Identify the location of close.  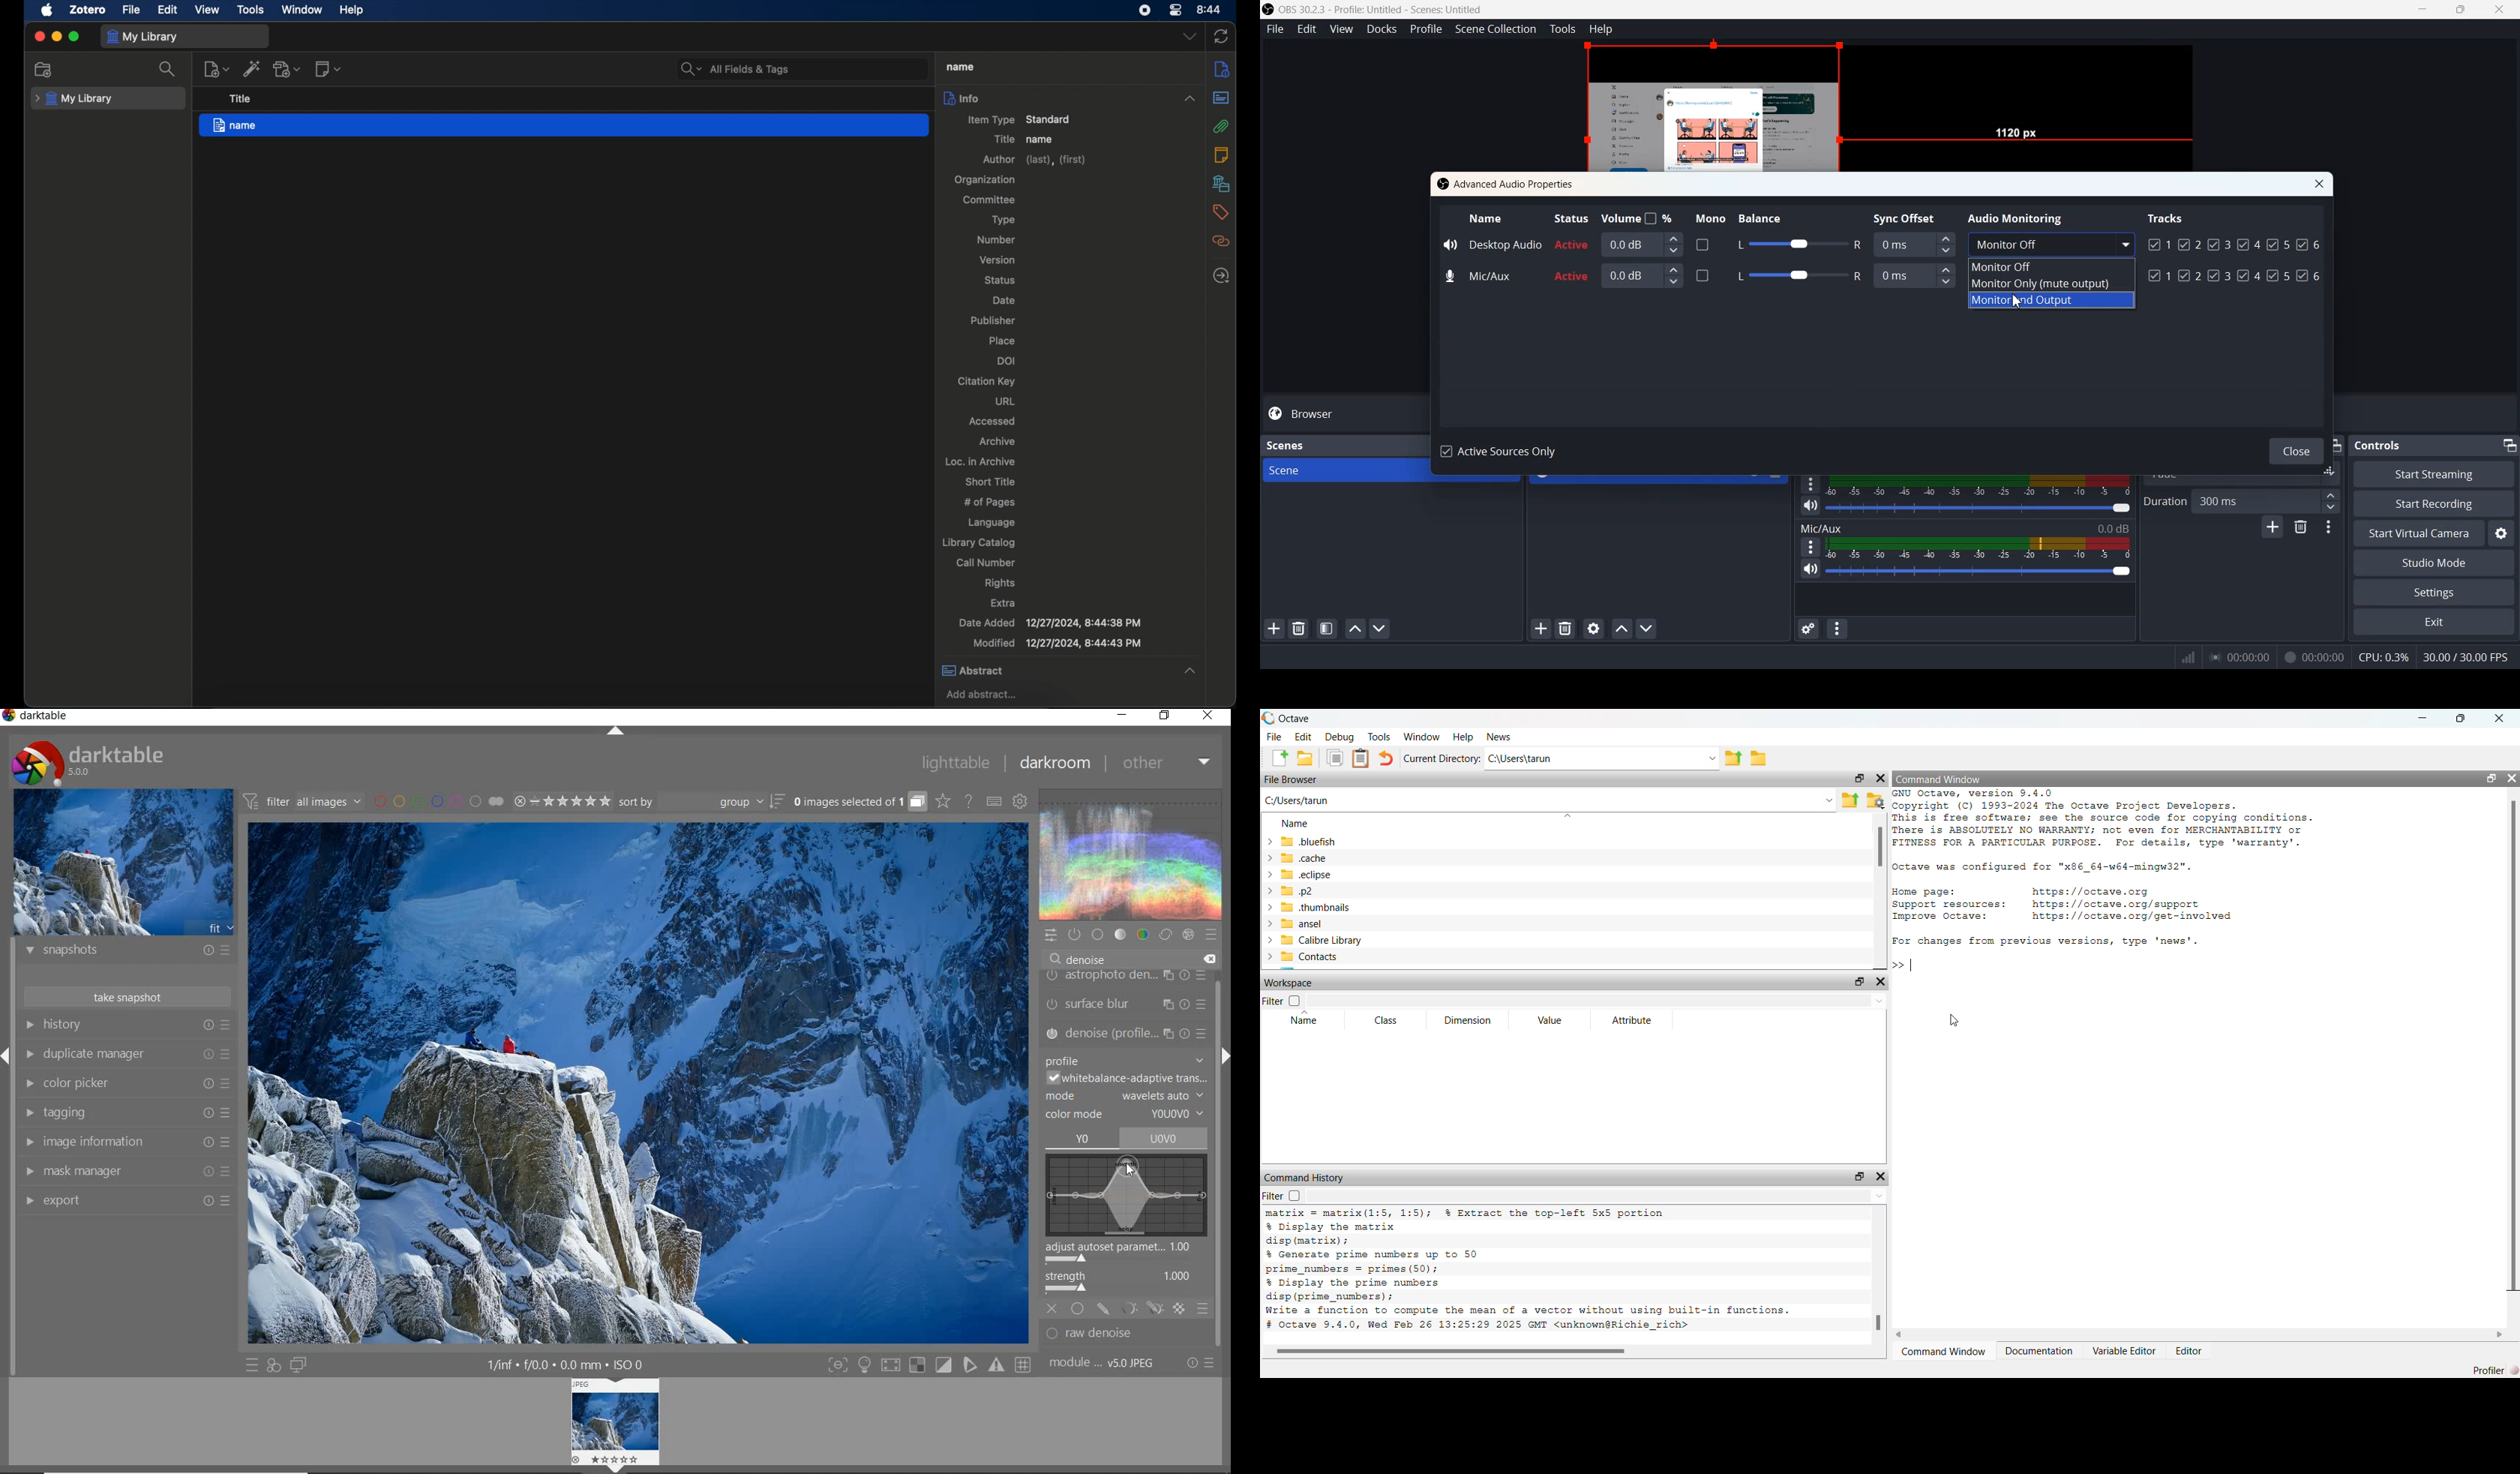
(1208, 716).